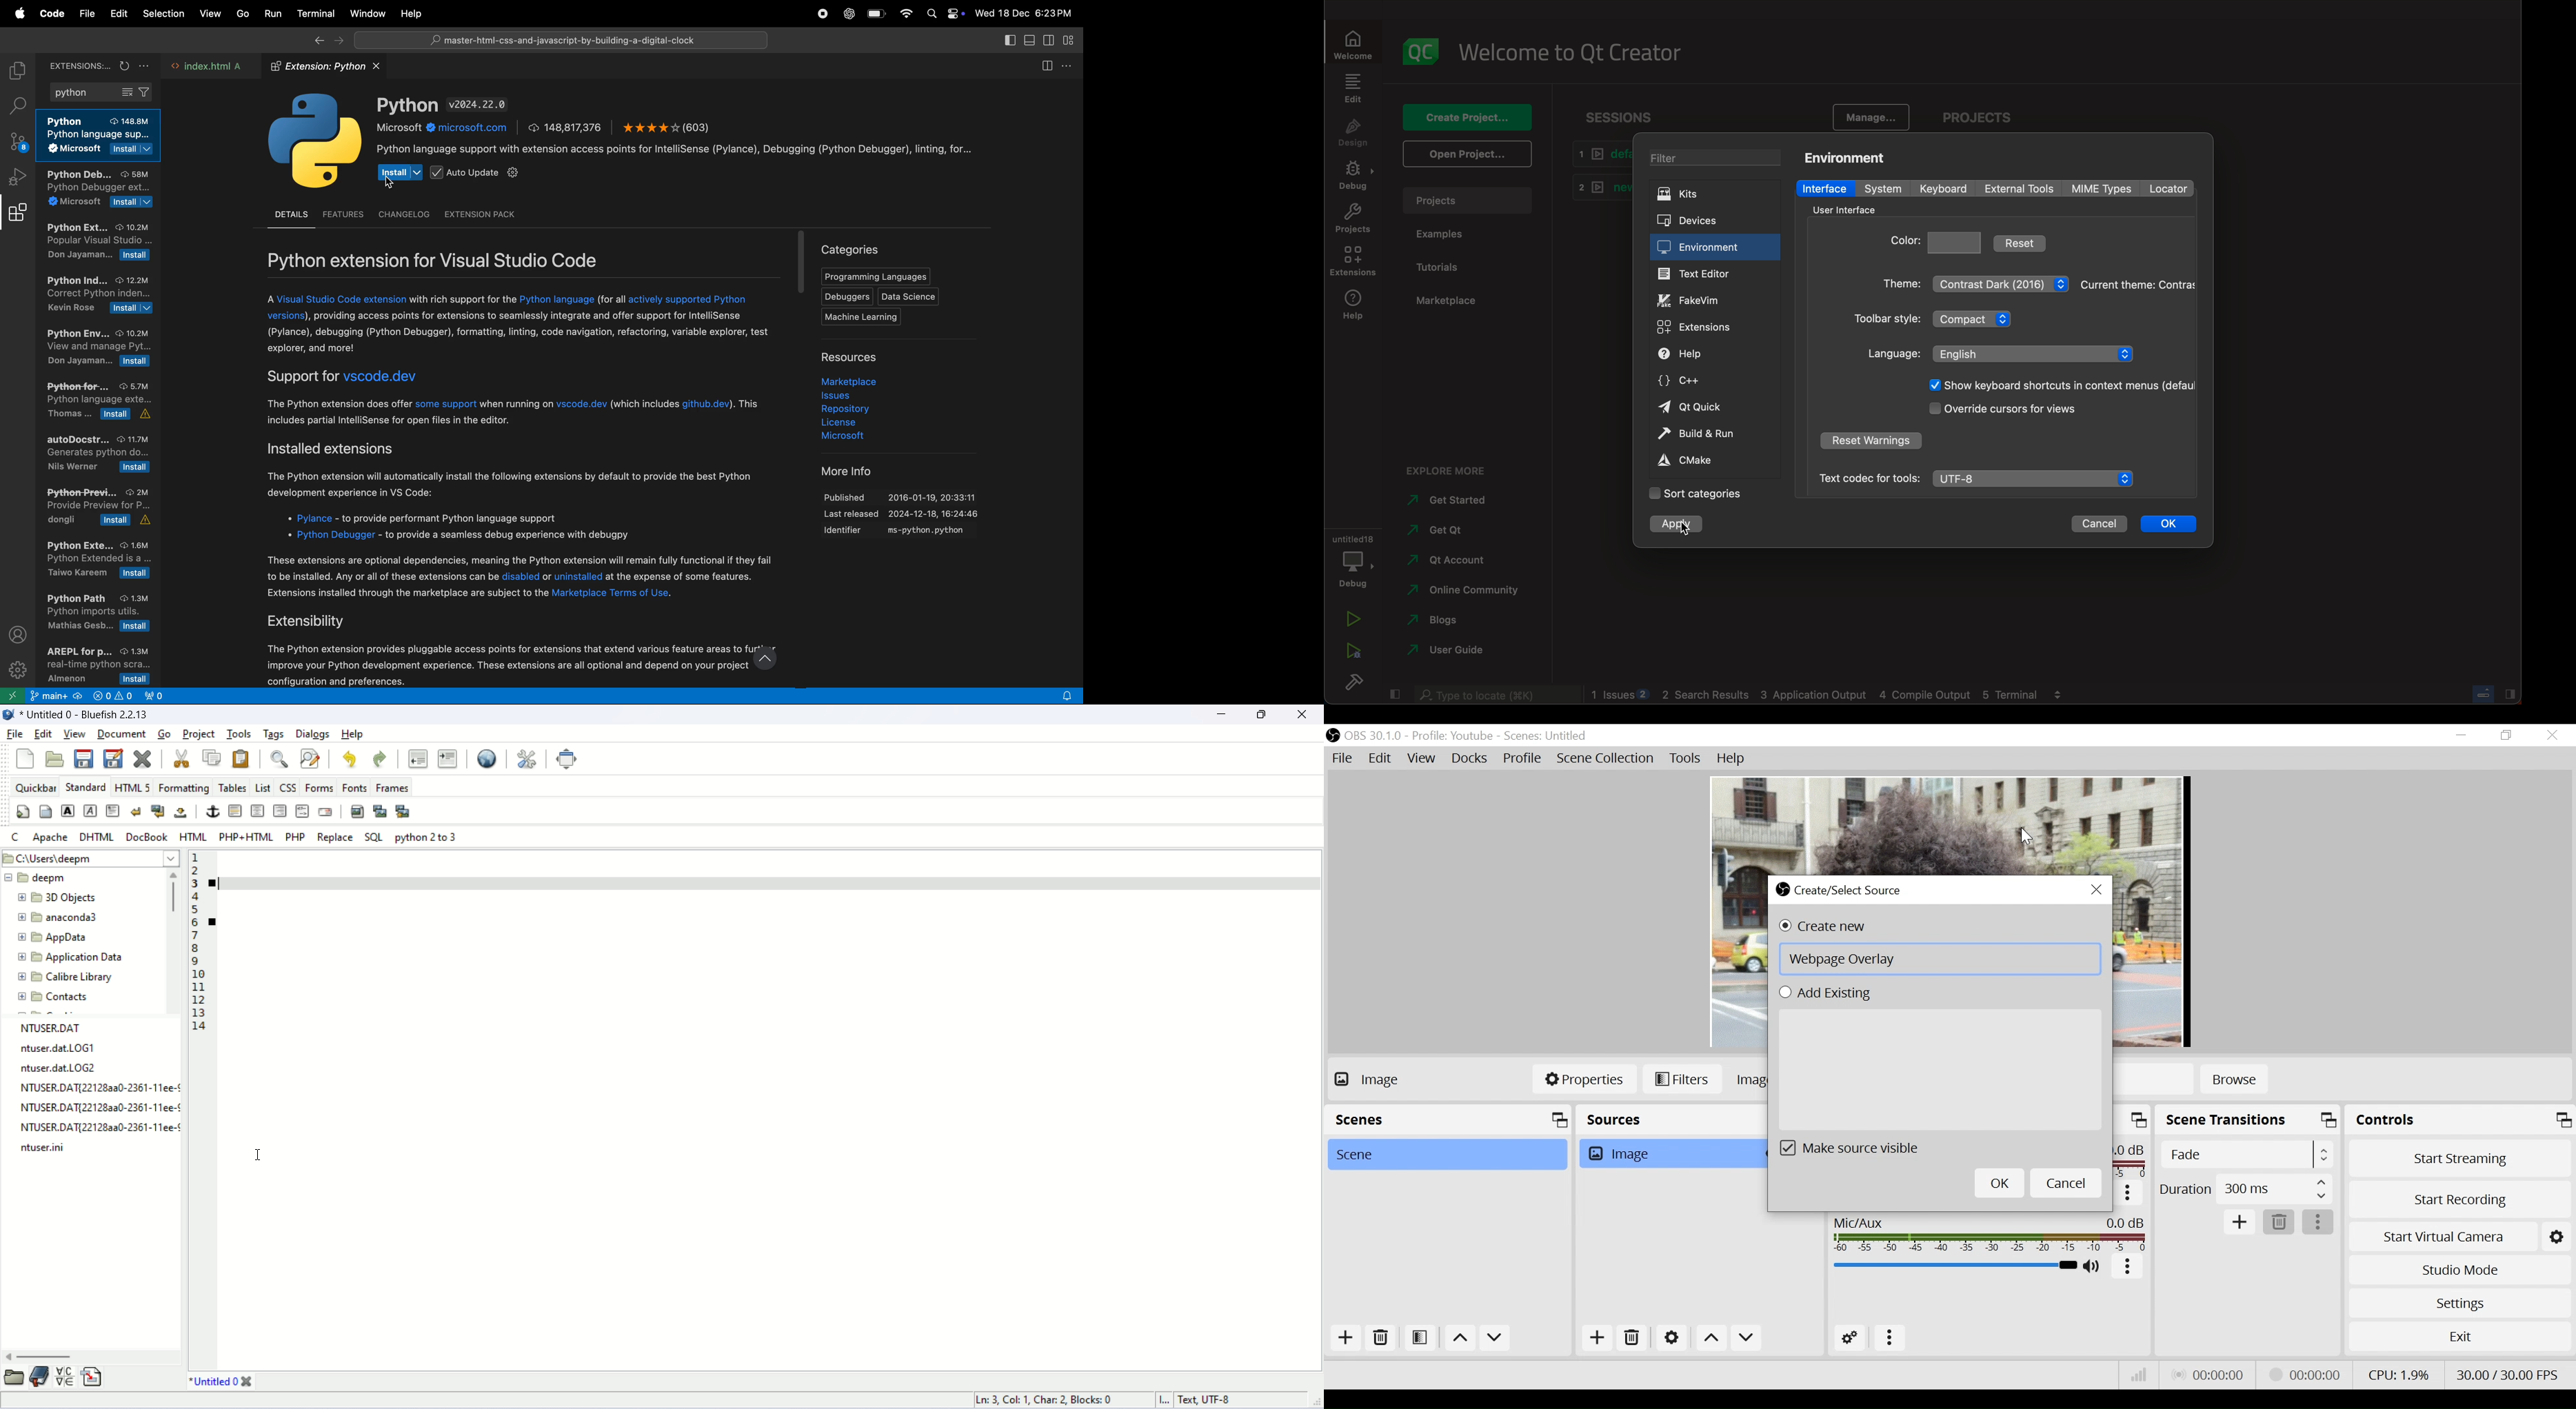 This screenshot has width=2576, height=1428. What do you see at coordinates (1449, 1119) in the screenshot?
I see `Scenes` at bounding box center [1449, 1119].